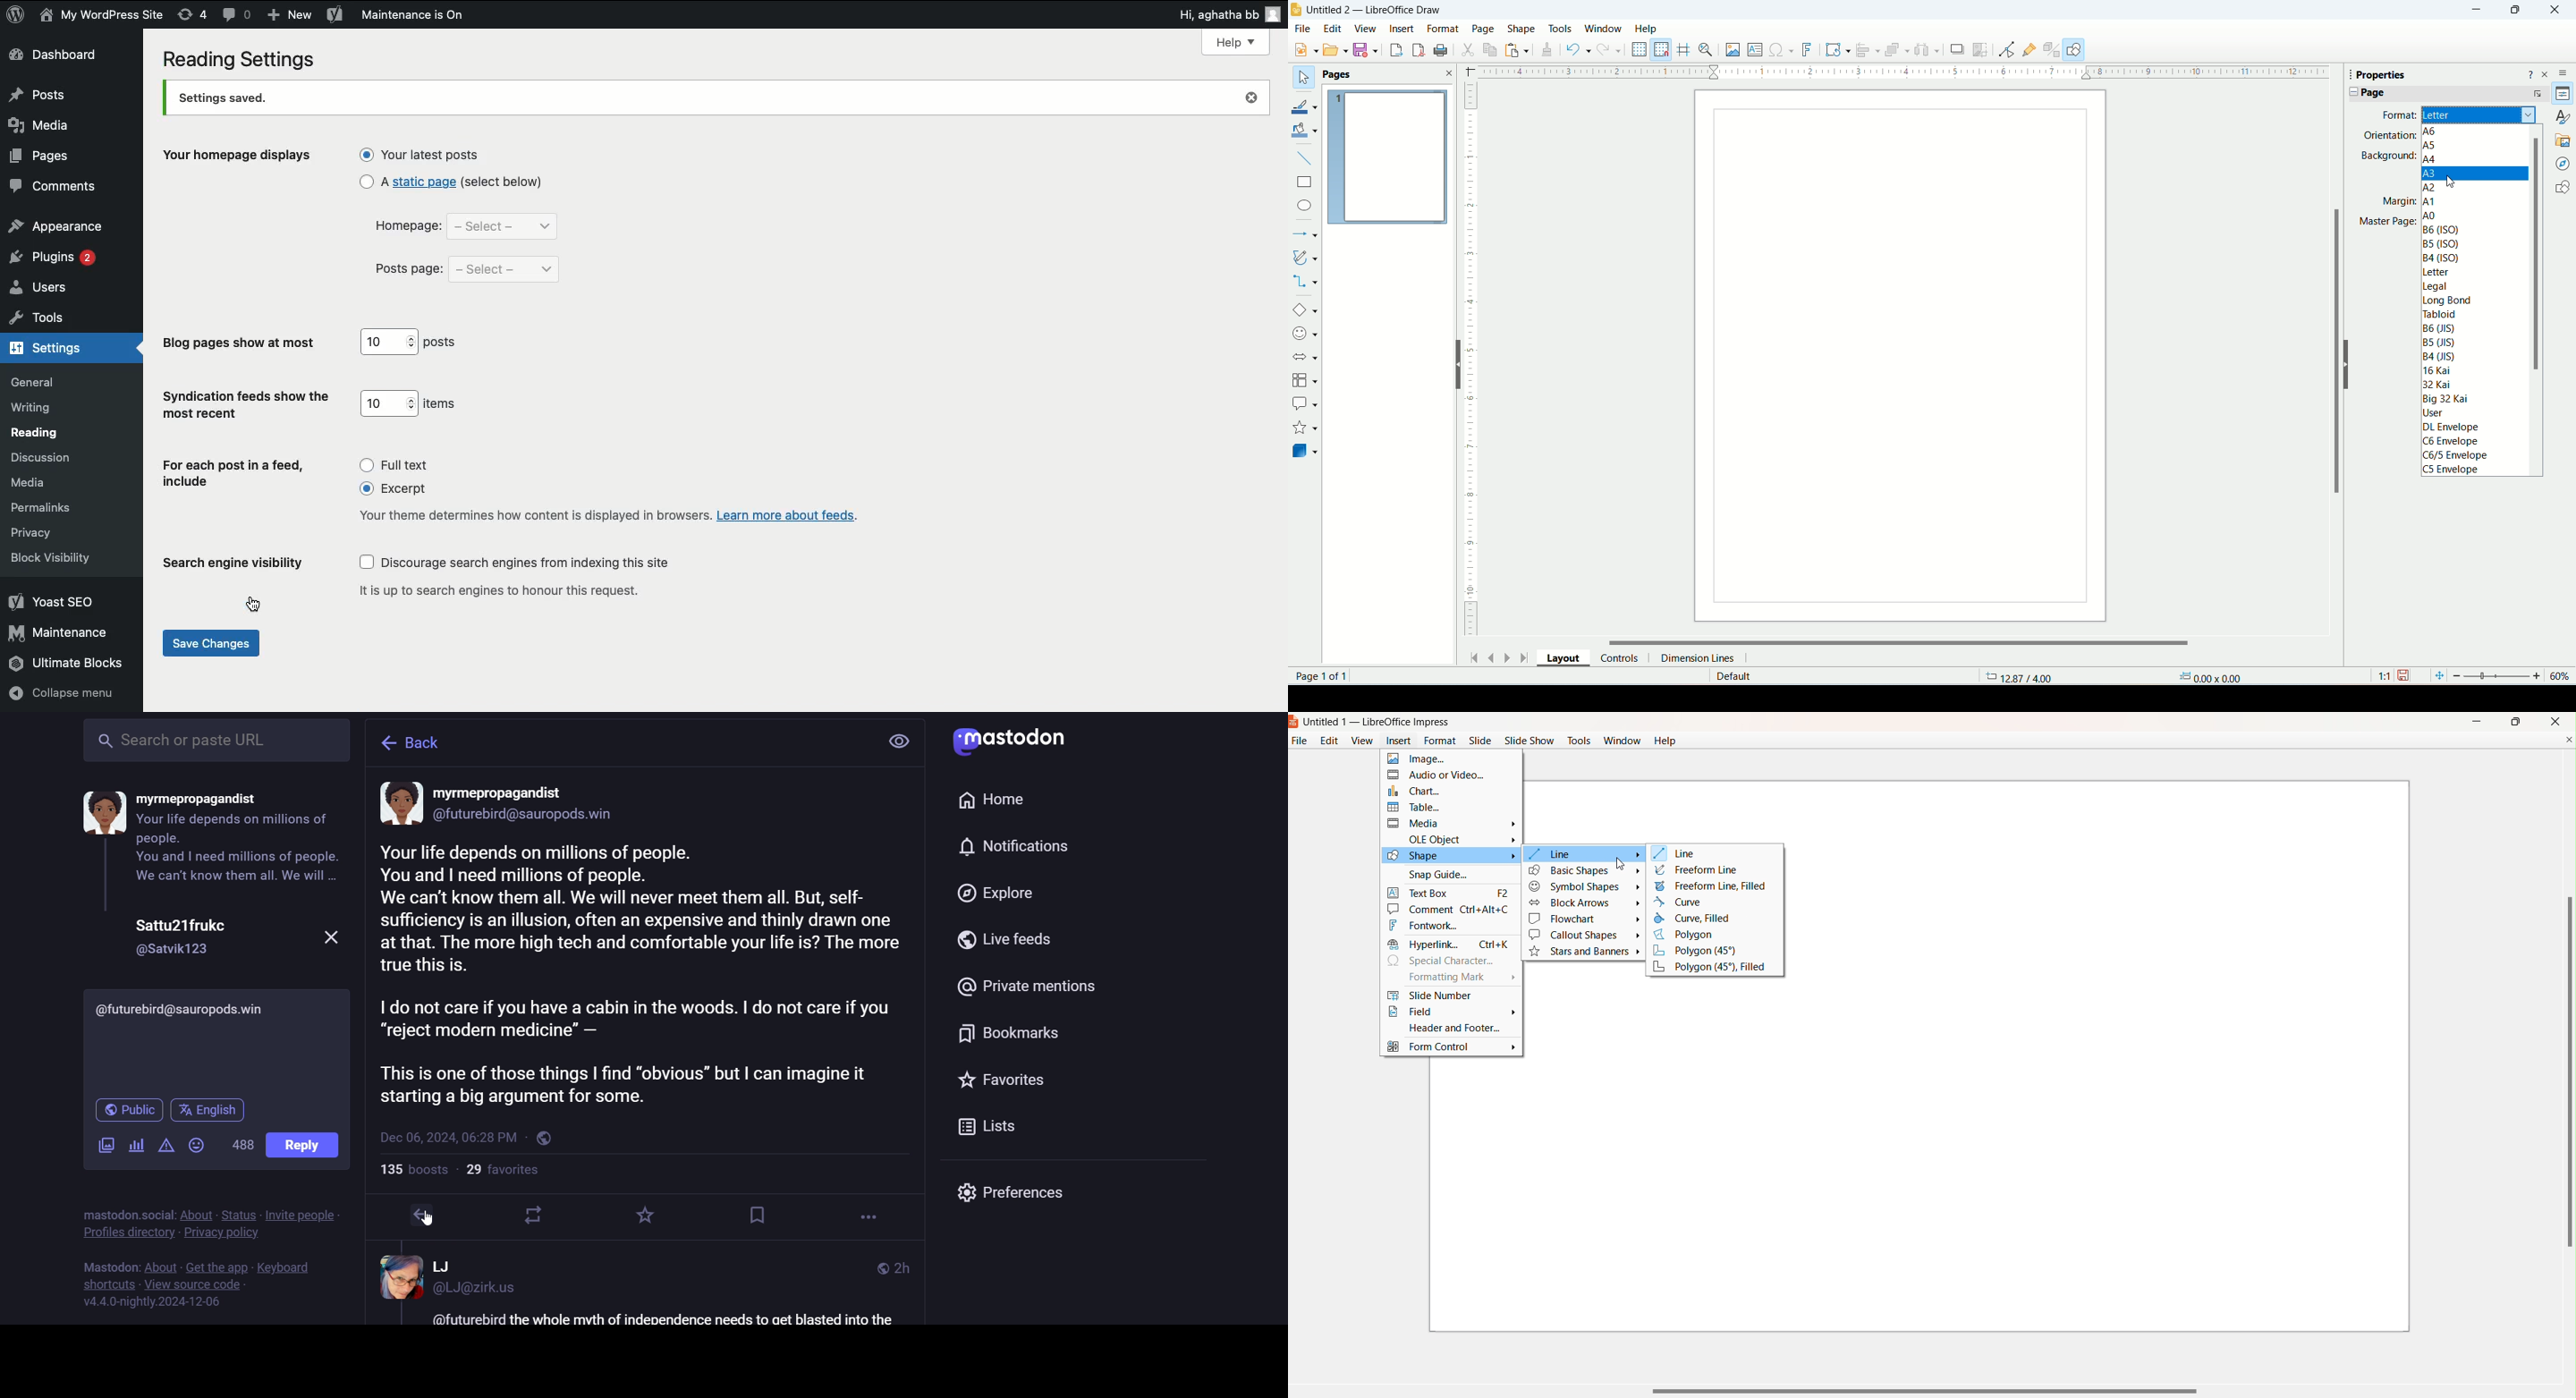 The height and width of the screenshot is (1400, 2576). What do you see at coordinates (1585, 919) in the screenshot?
I see `Flowchart` at bounding box center [1585, 919].